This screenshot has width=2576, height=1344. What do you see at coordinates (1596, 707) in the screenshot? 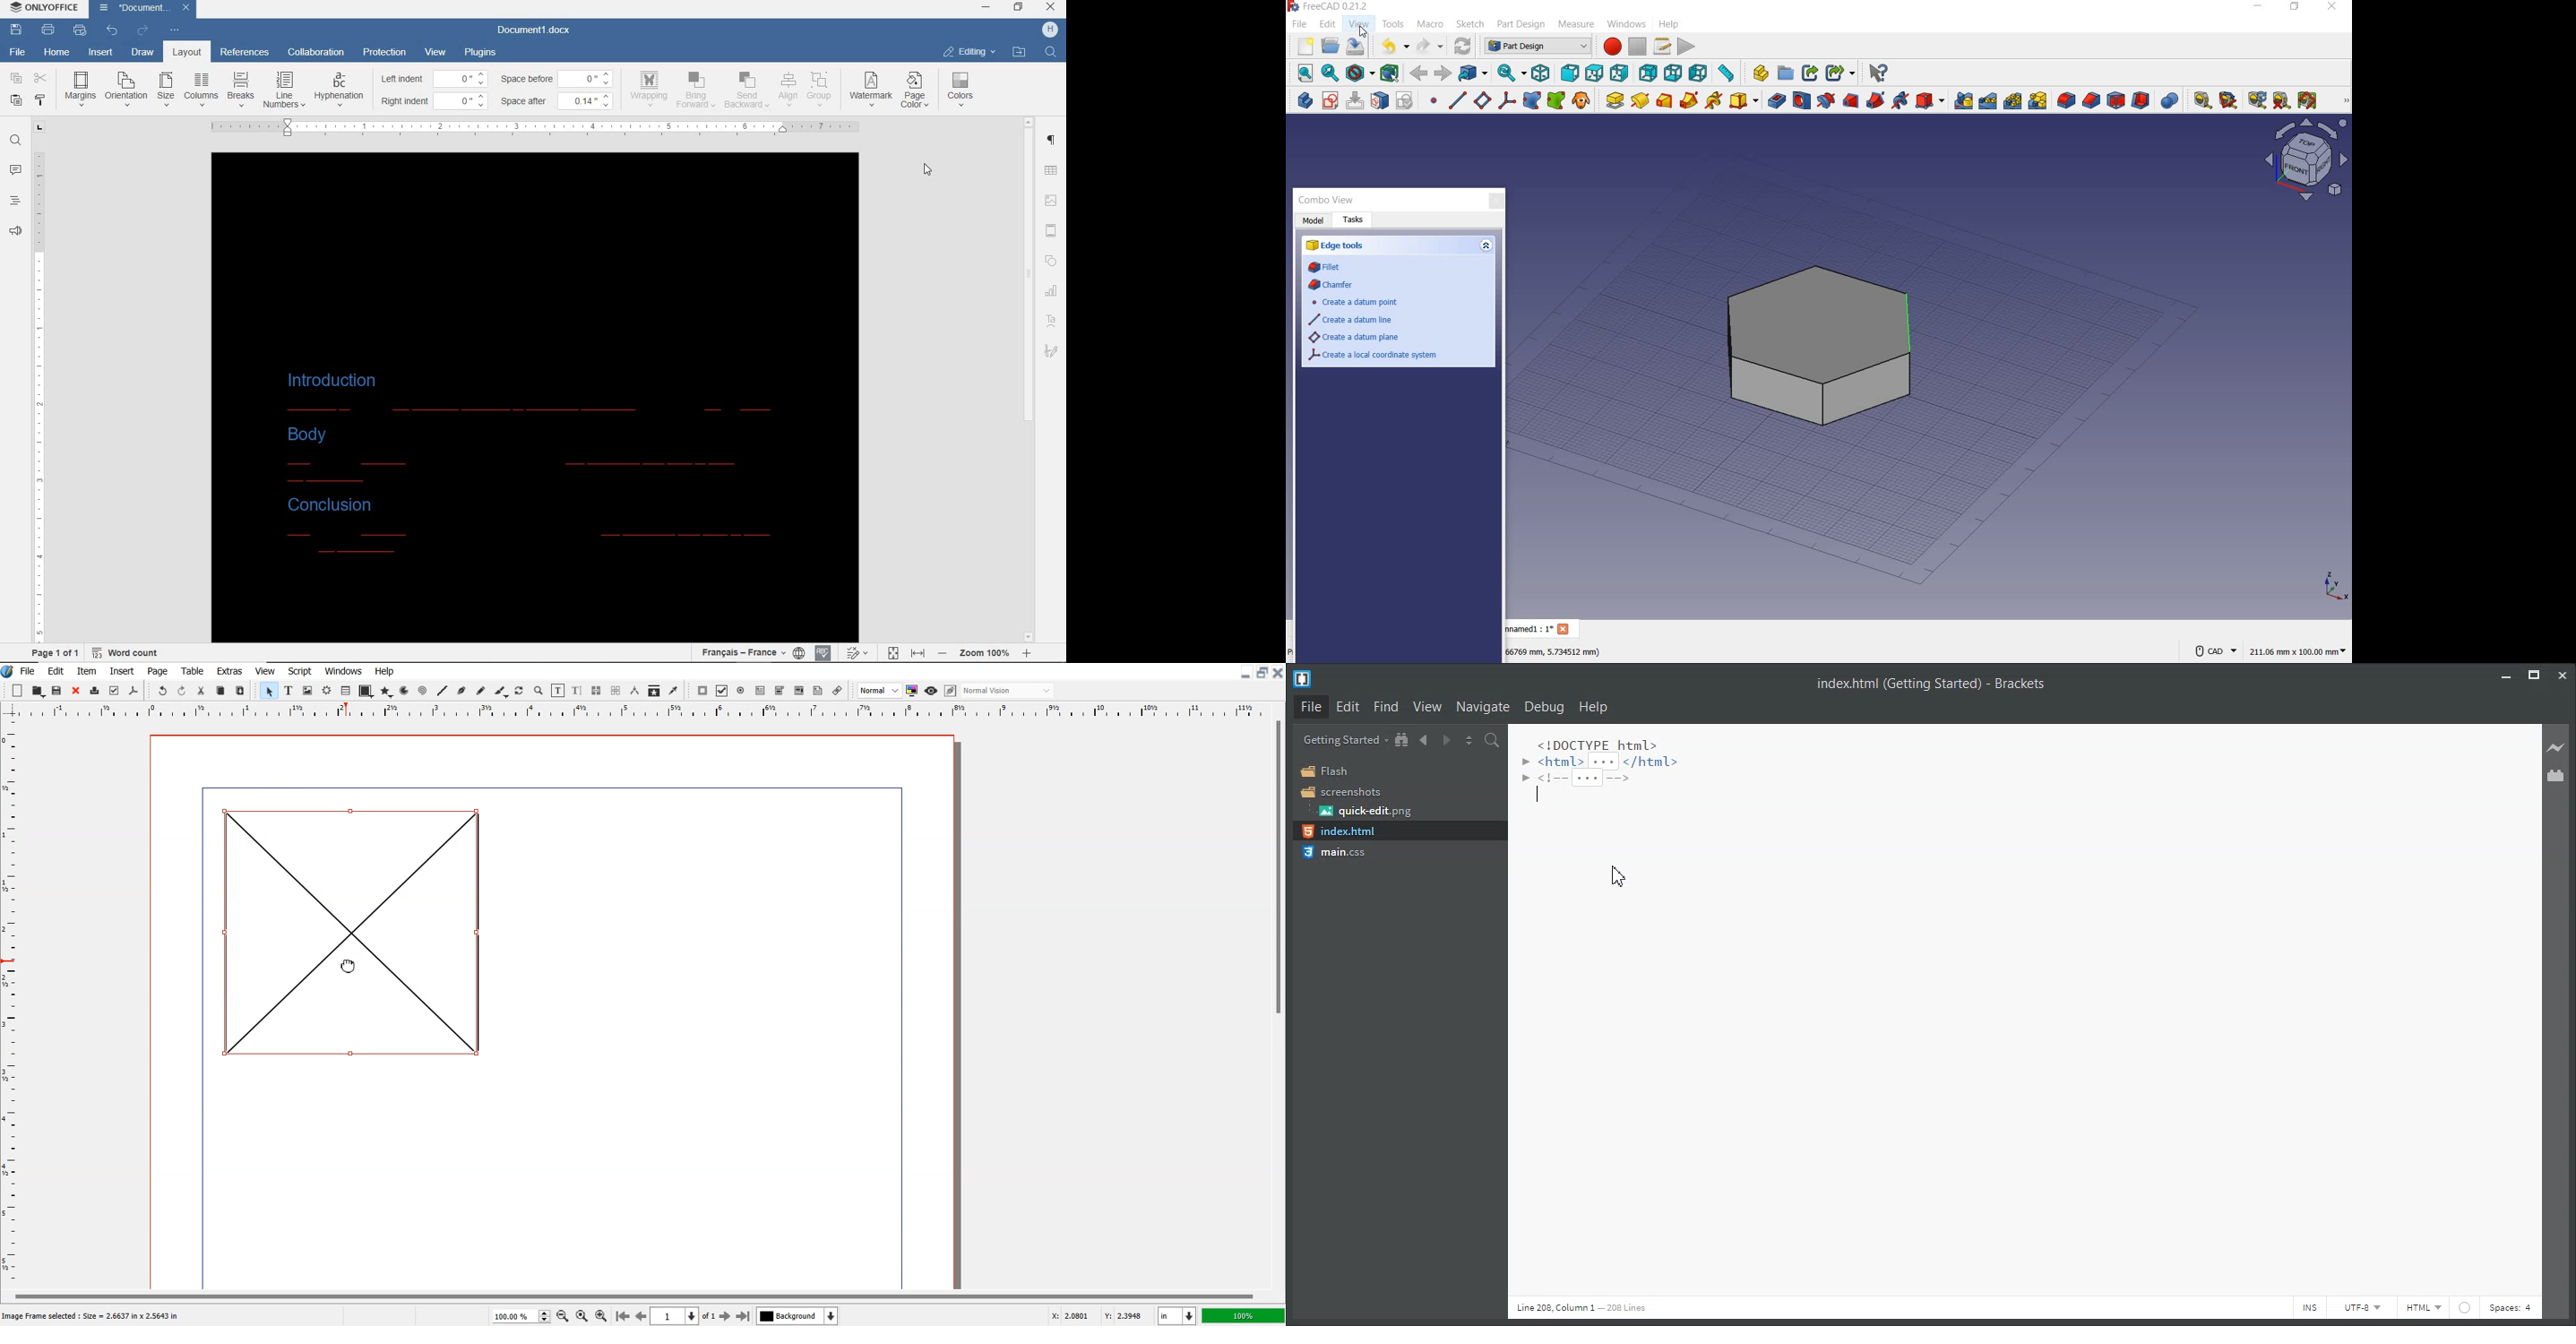
I see `Help` at bounding box center [1596, 707].